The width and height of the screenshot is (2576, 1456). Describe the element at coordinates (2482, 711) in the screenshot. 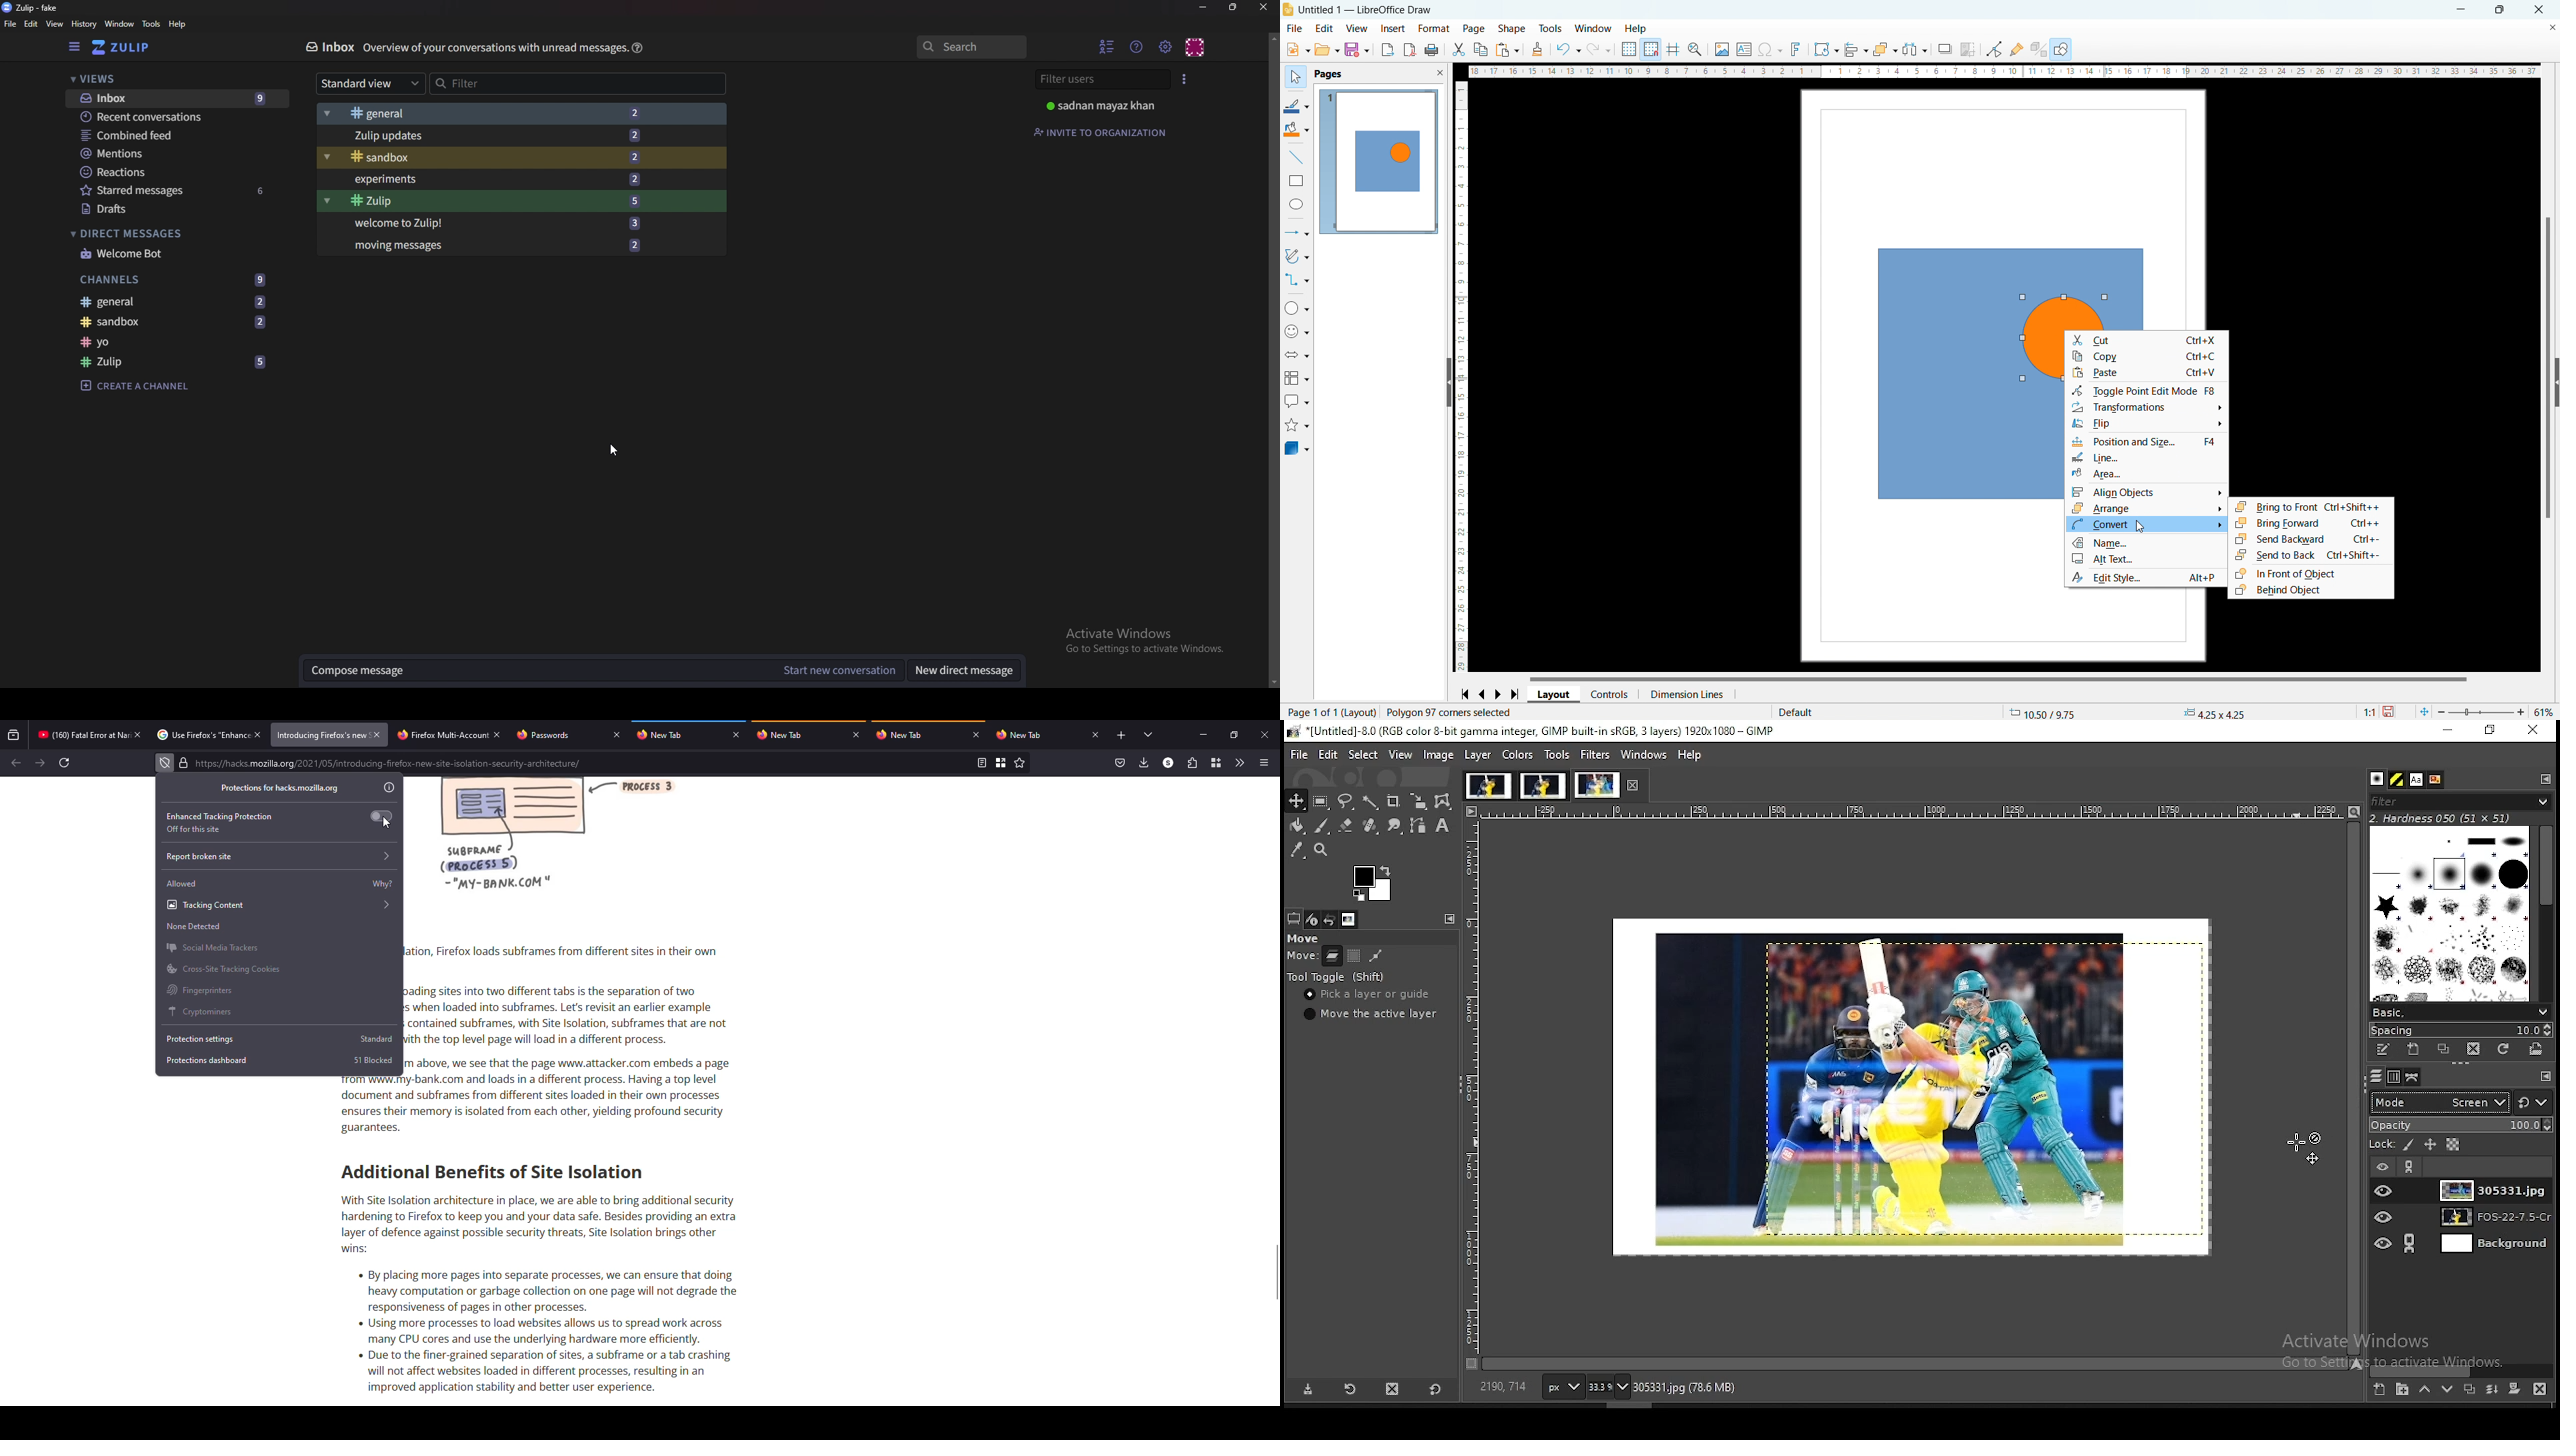

I see `zoom bar` at that location.